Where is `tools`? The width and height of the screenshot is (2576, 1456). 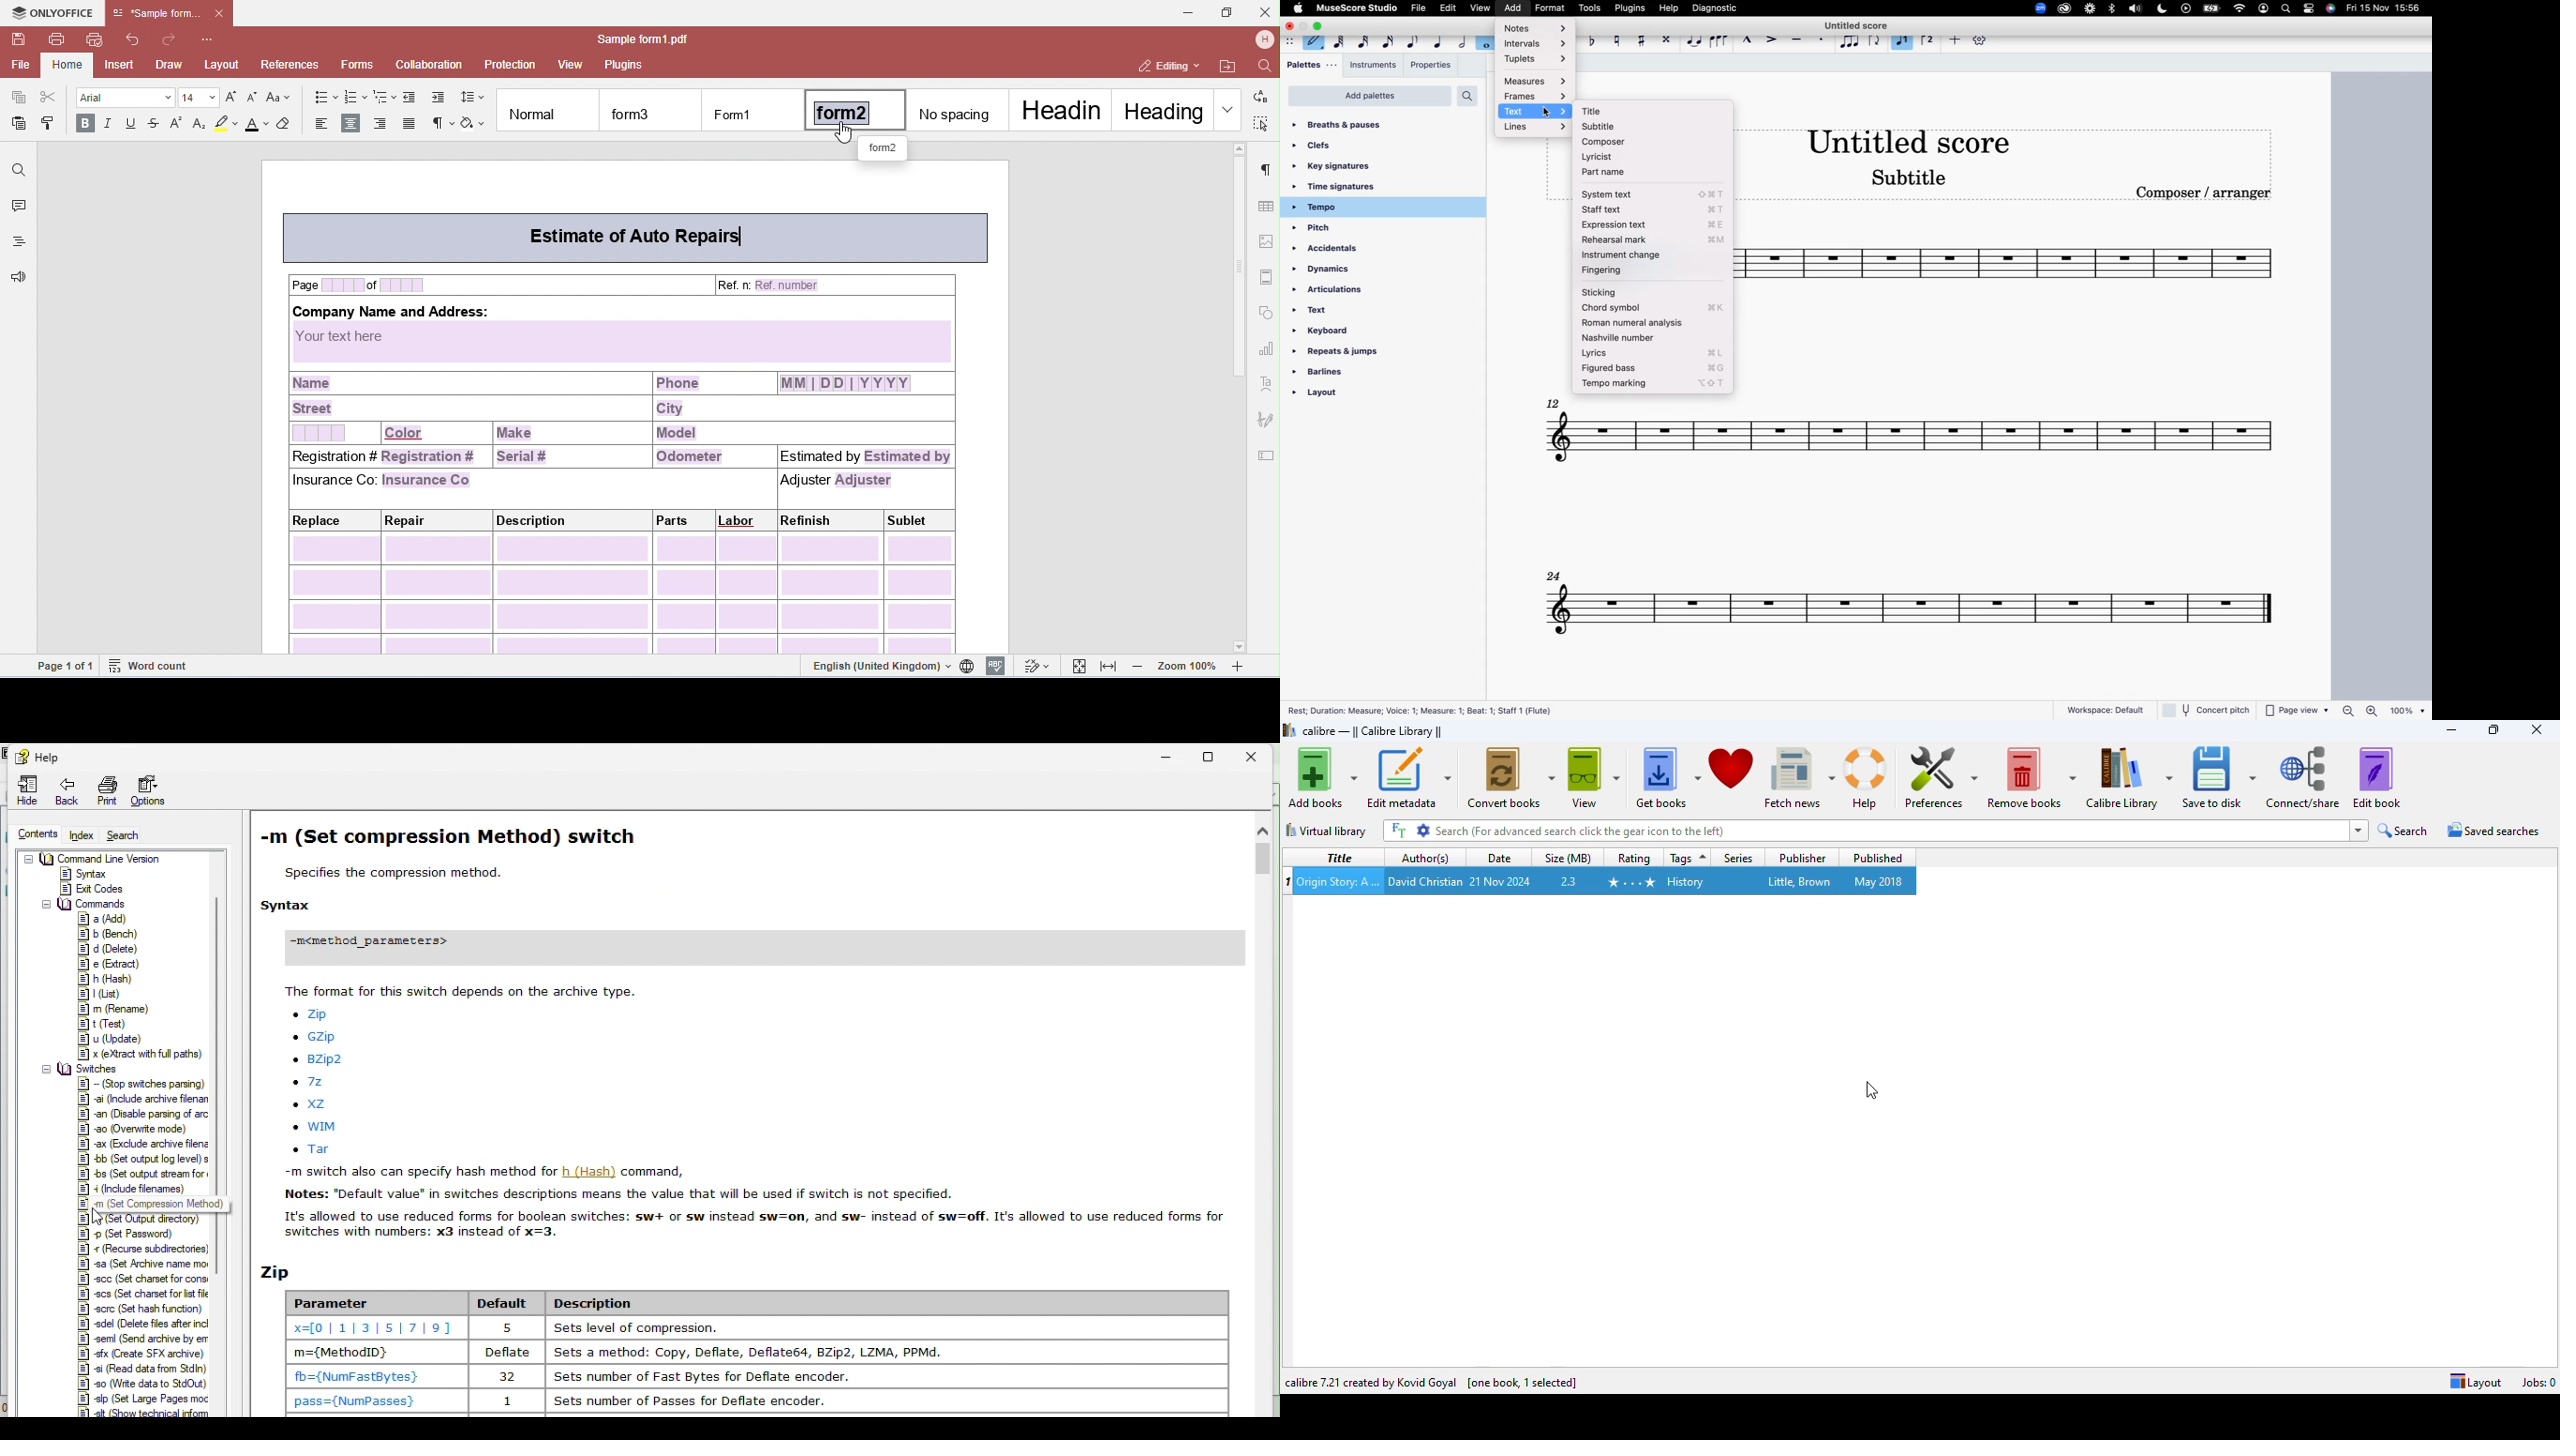
tools is located at coordinates (1592, 7).